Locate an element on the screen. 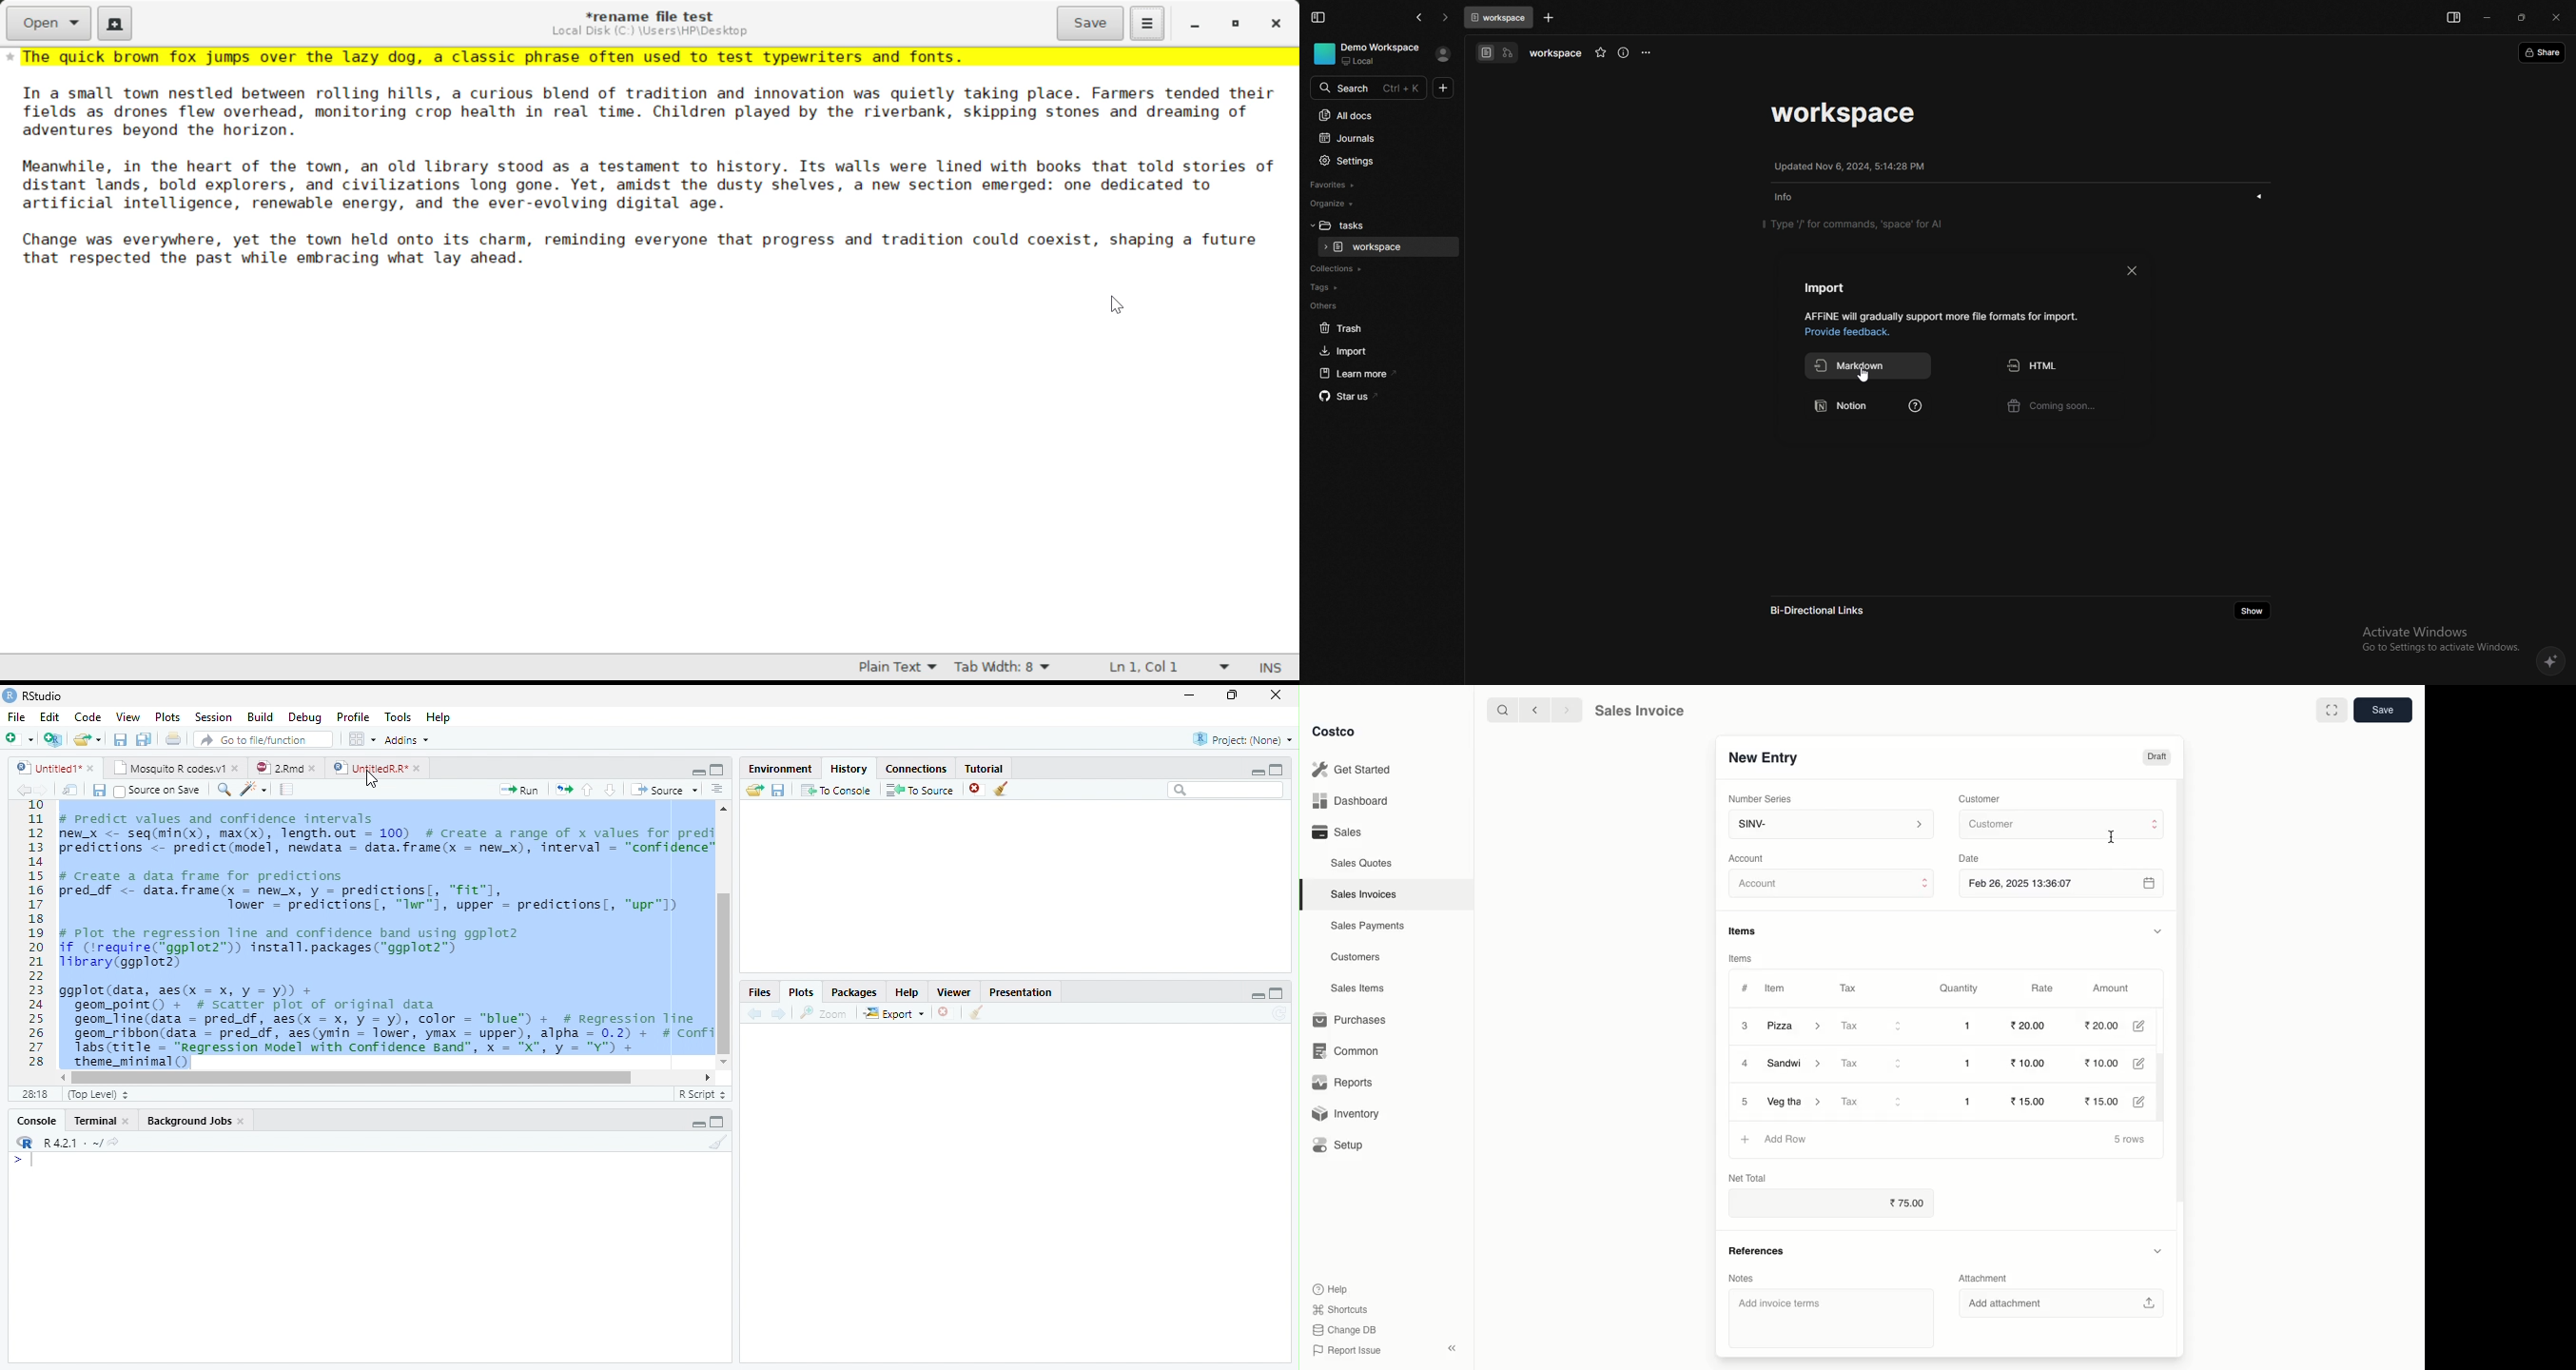 Image resolution: width=2576 pixels, height=1372 pixels. Date is located at coordinates (1973, 859).